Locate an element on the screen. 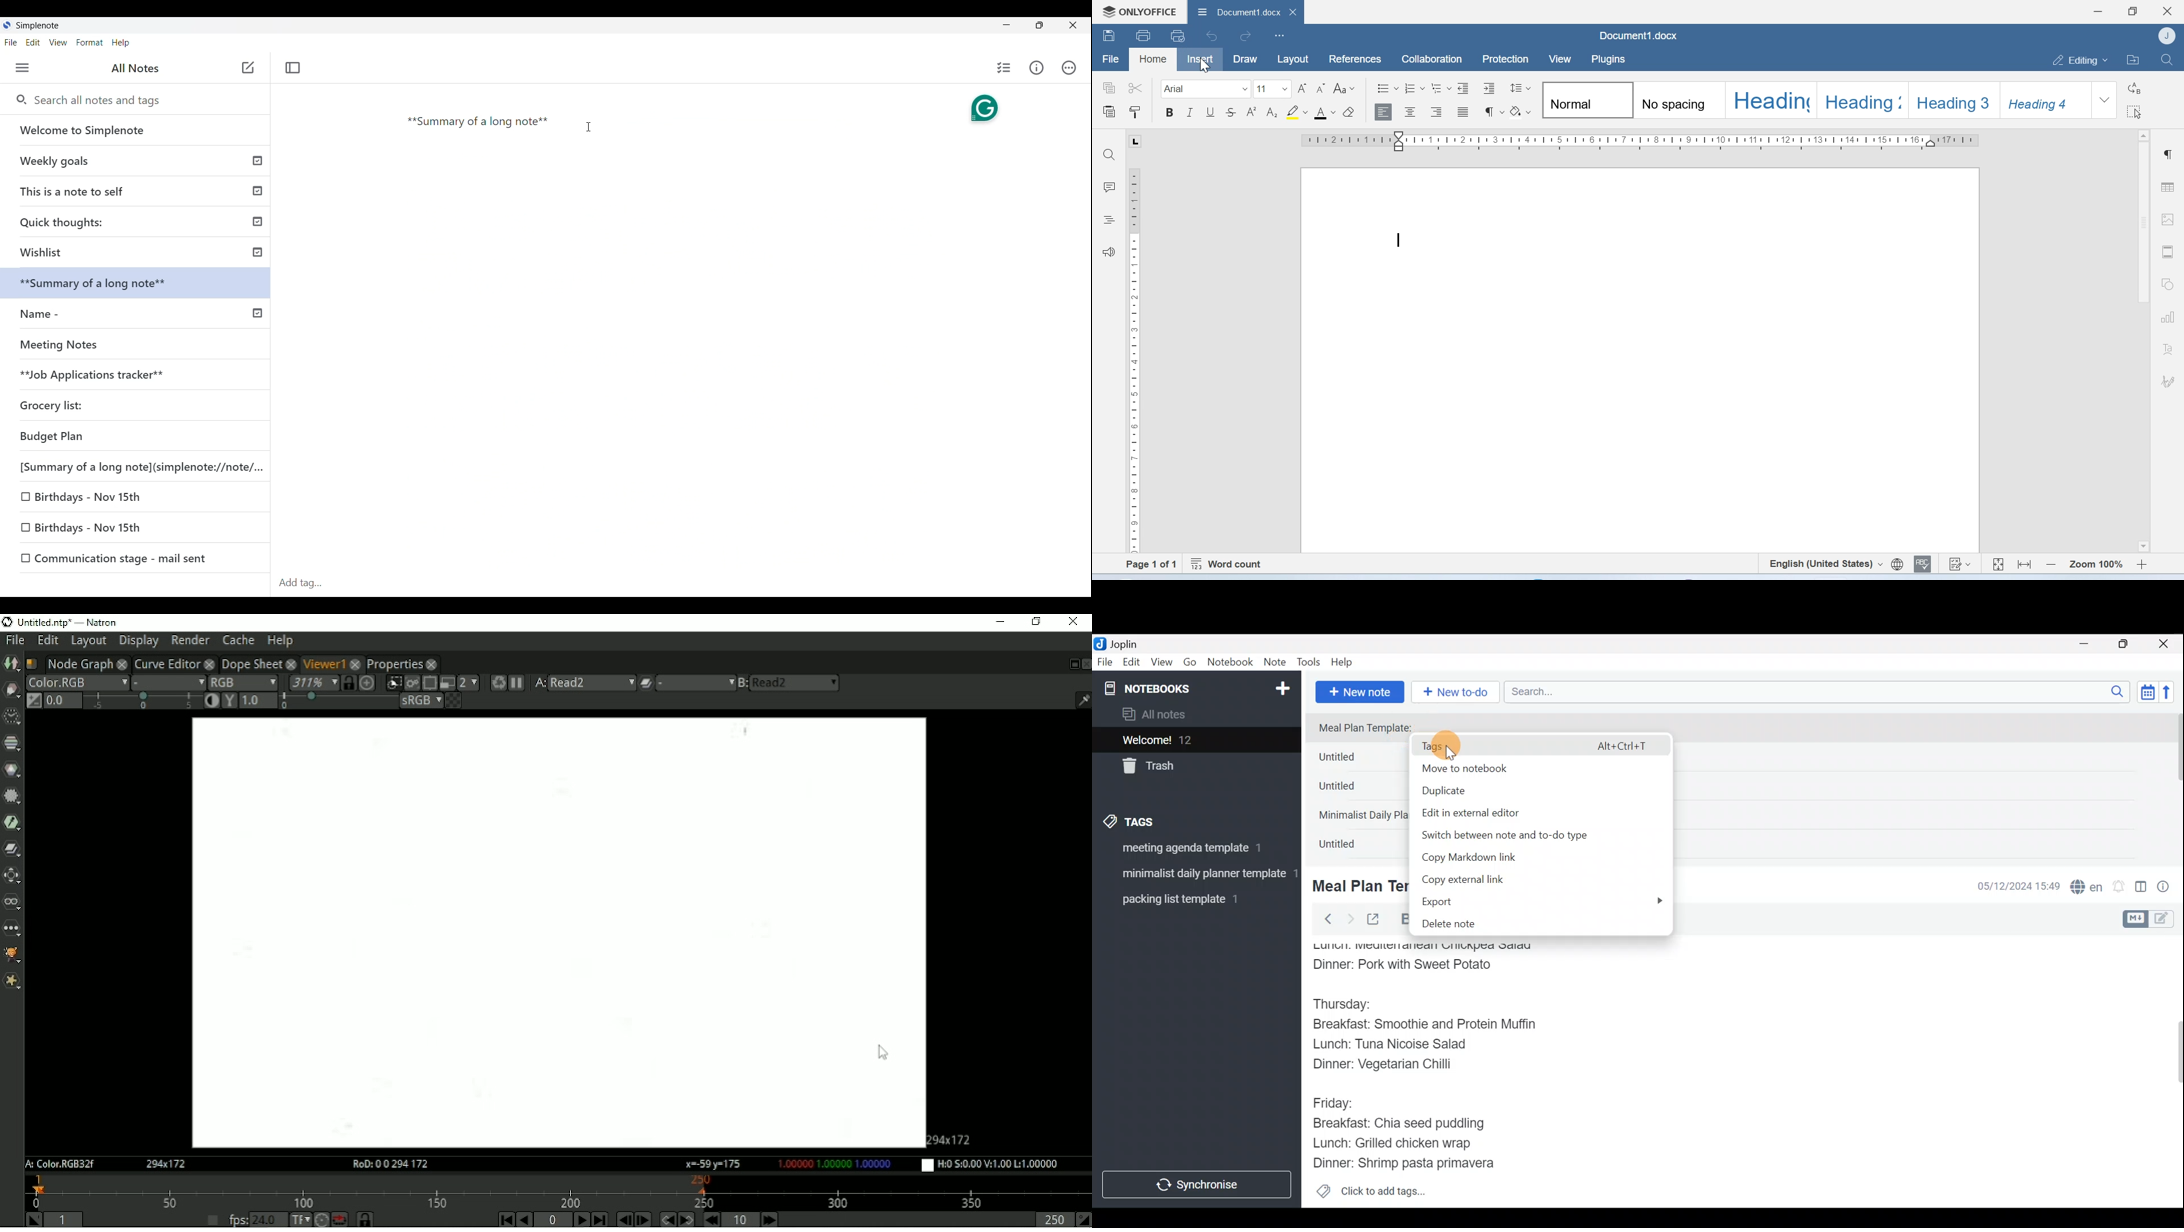  1.00000 is located at coordinates (833, 1164).